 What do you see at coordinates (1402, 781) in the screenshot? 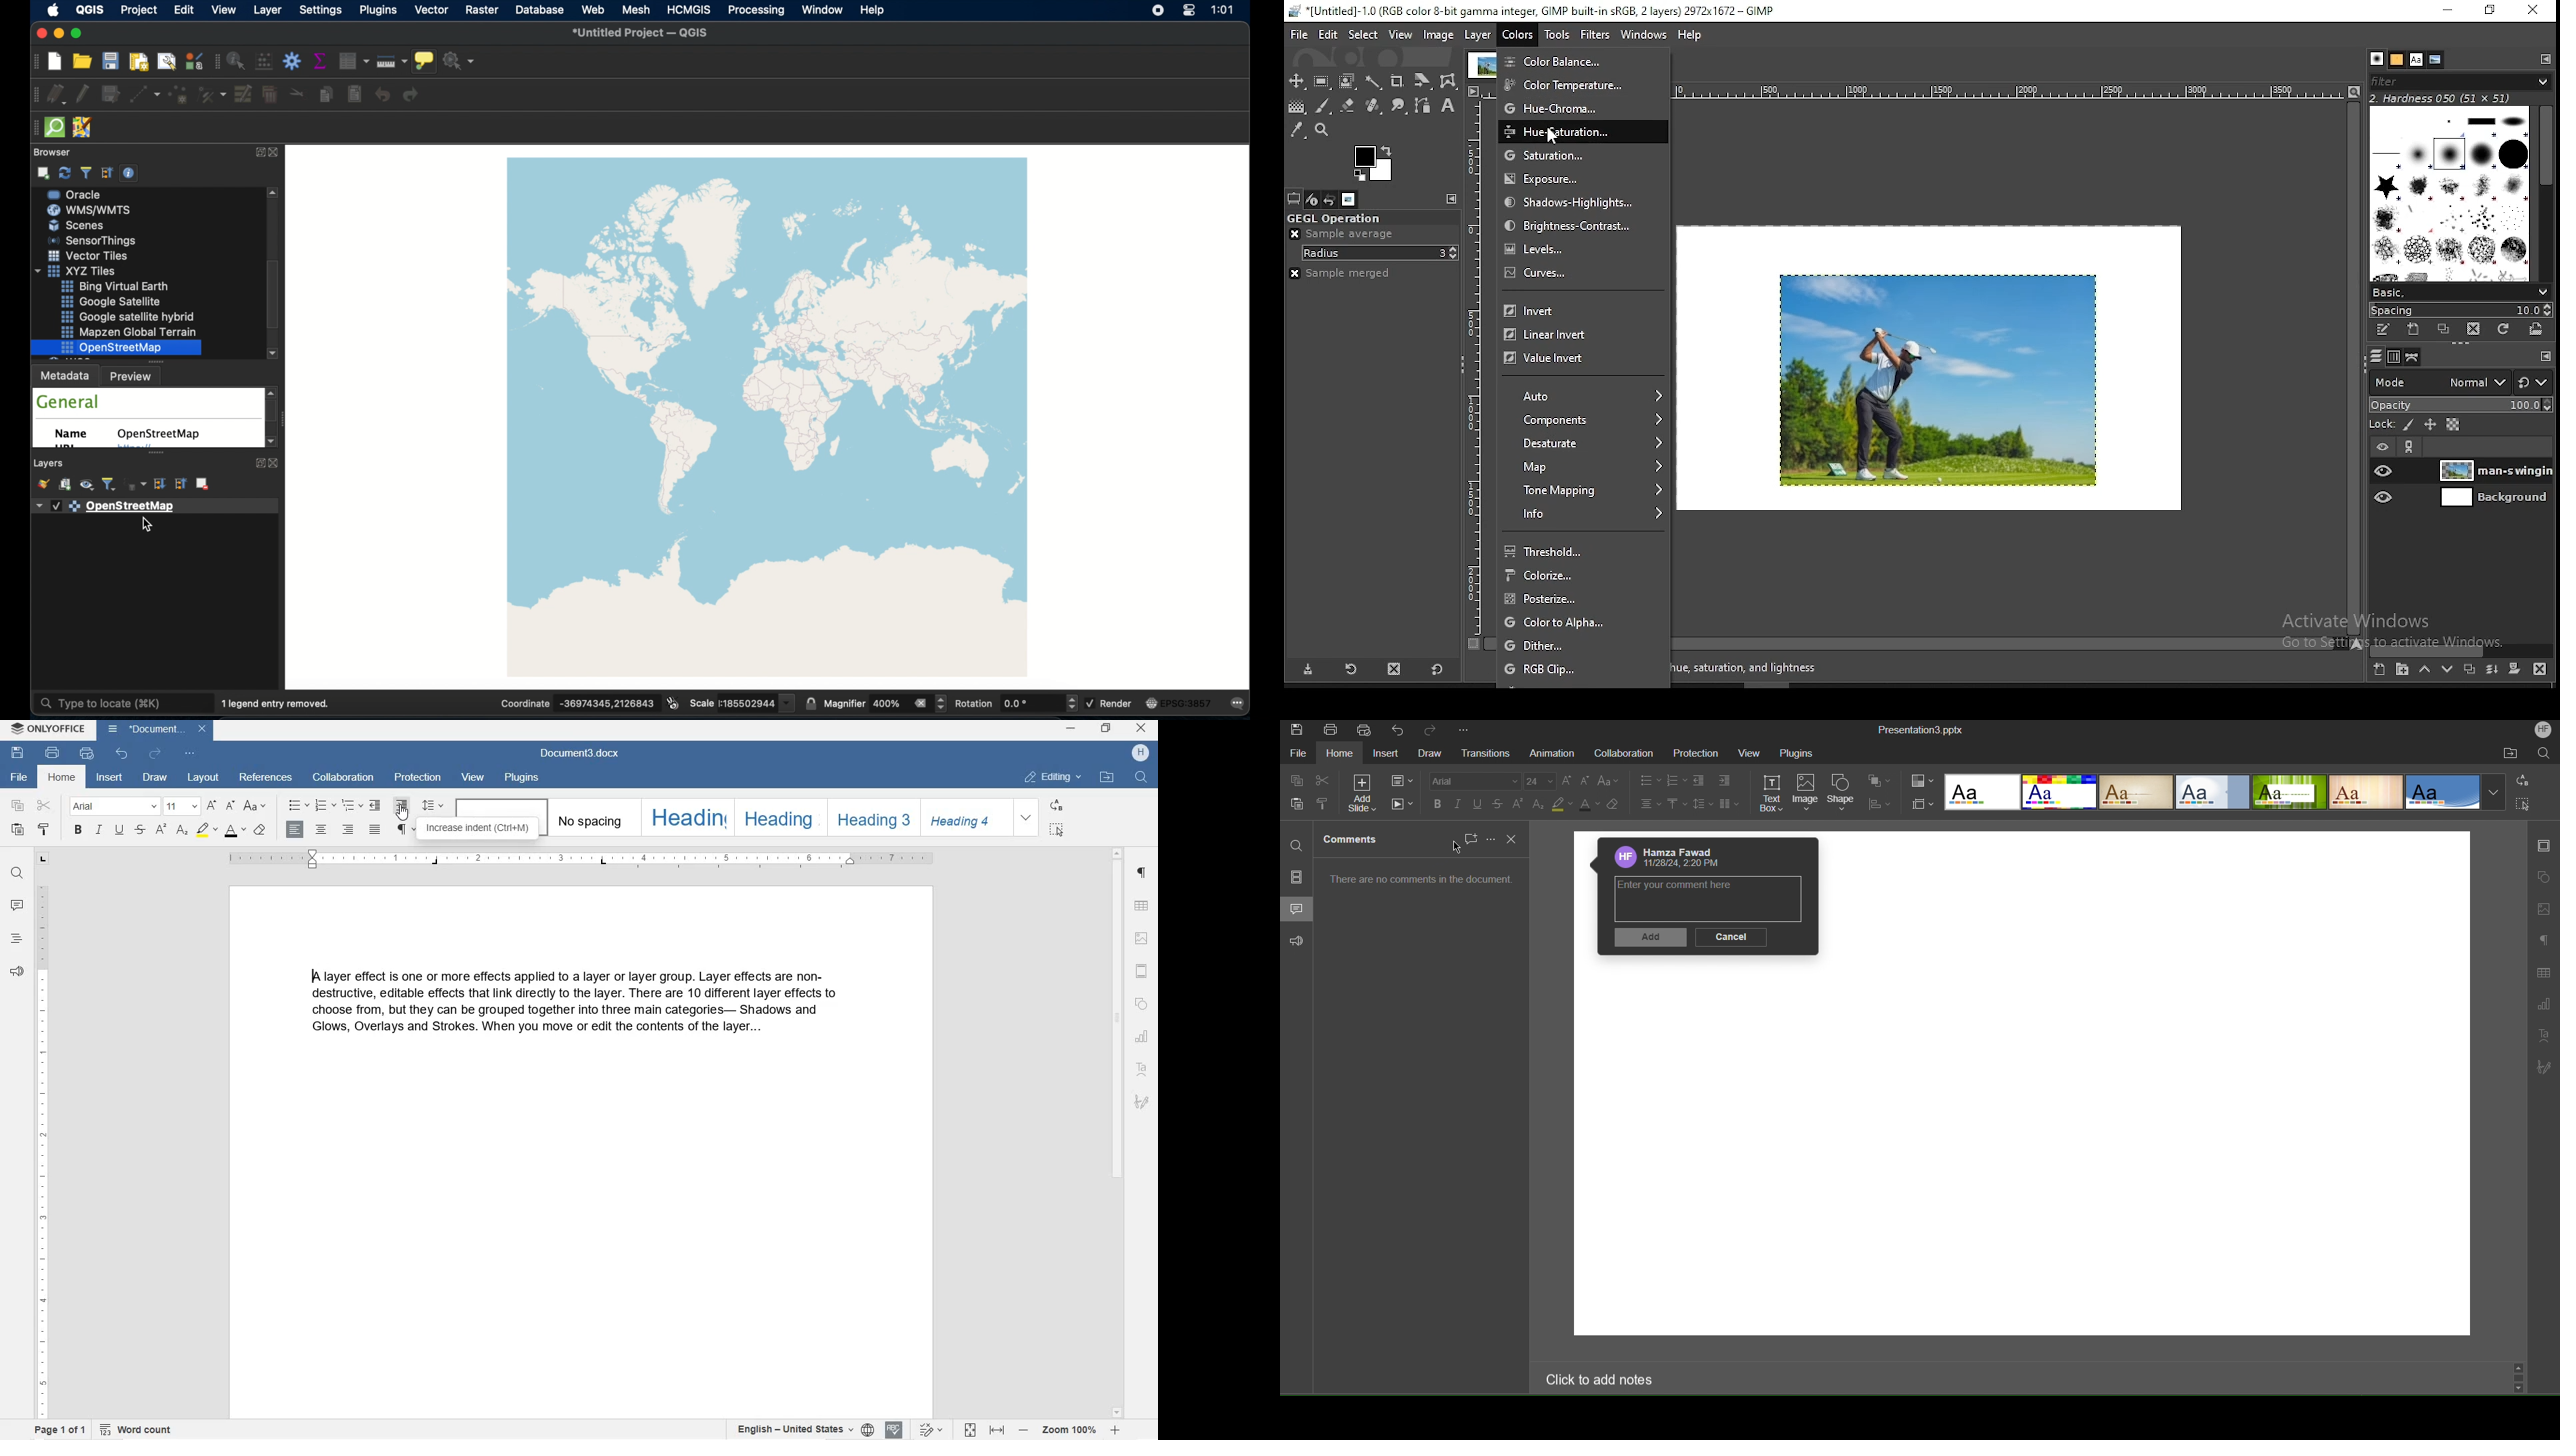
I see `Slide Settings` at bounding box center [1402, 781].